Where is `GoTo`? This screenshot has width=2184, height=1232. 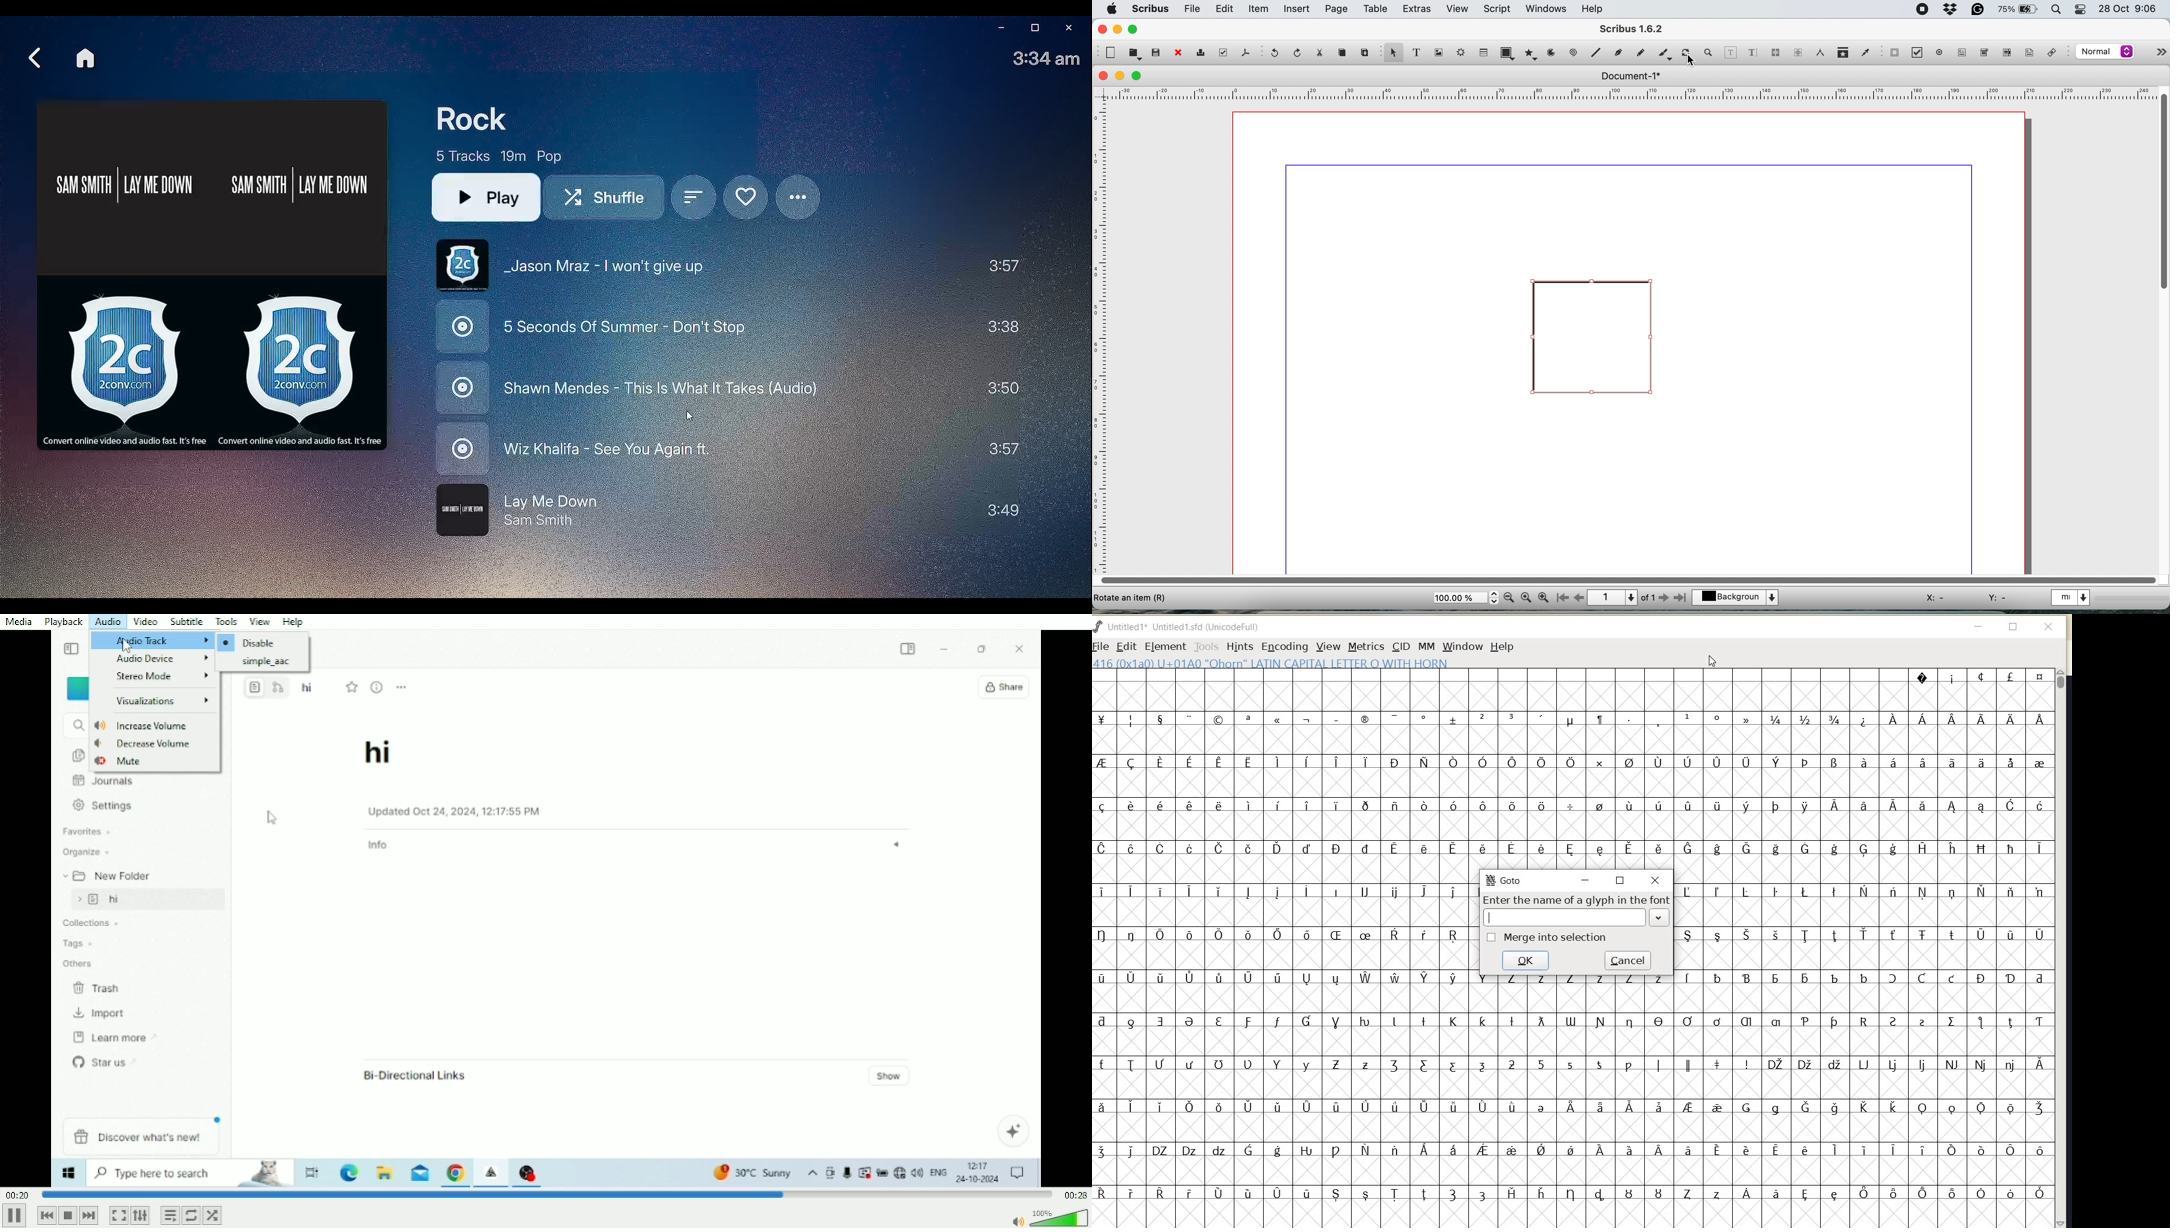 GoTo is located at coordinates (1505, 880).